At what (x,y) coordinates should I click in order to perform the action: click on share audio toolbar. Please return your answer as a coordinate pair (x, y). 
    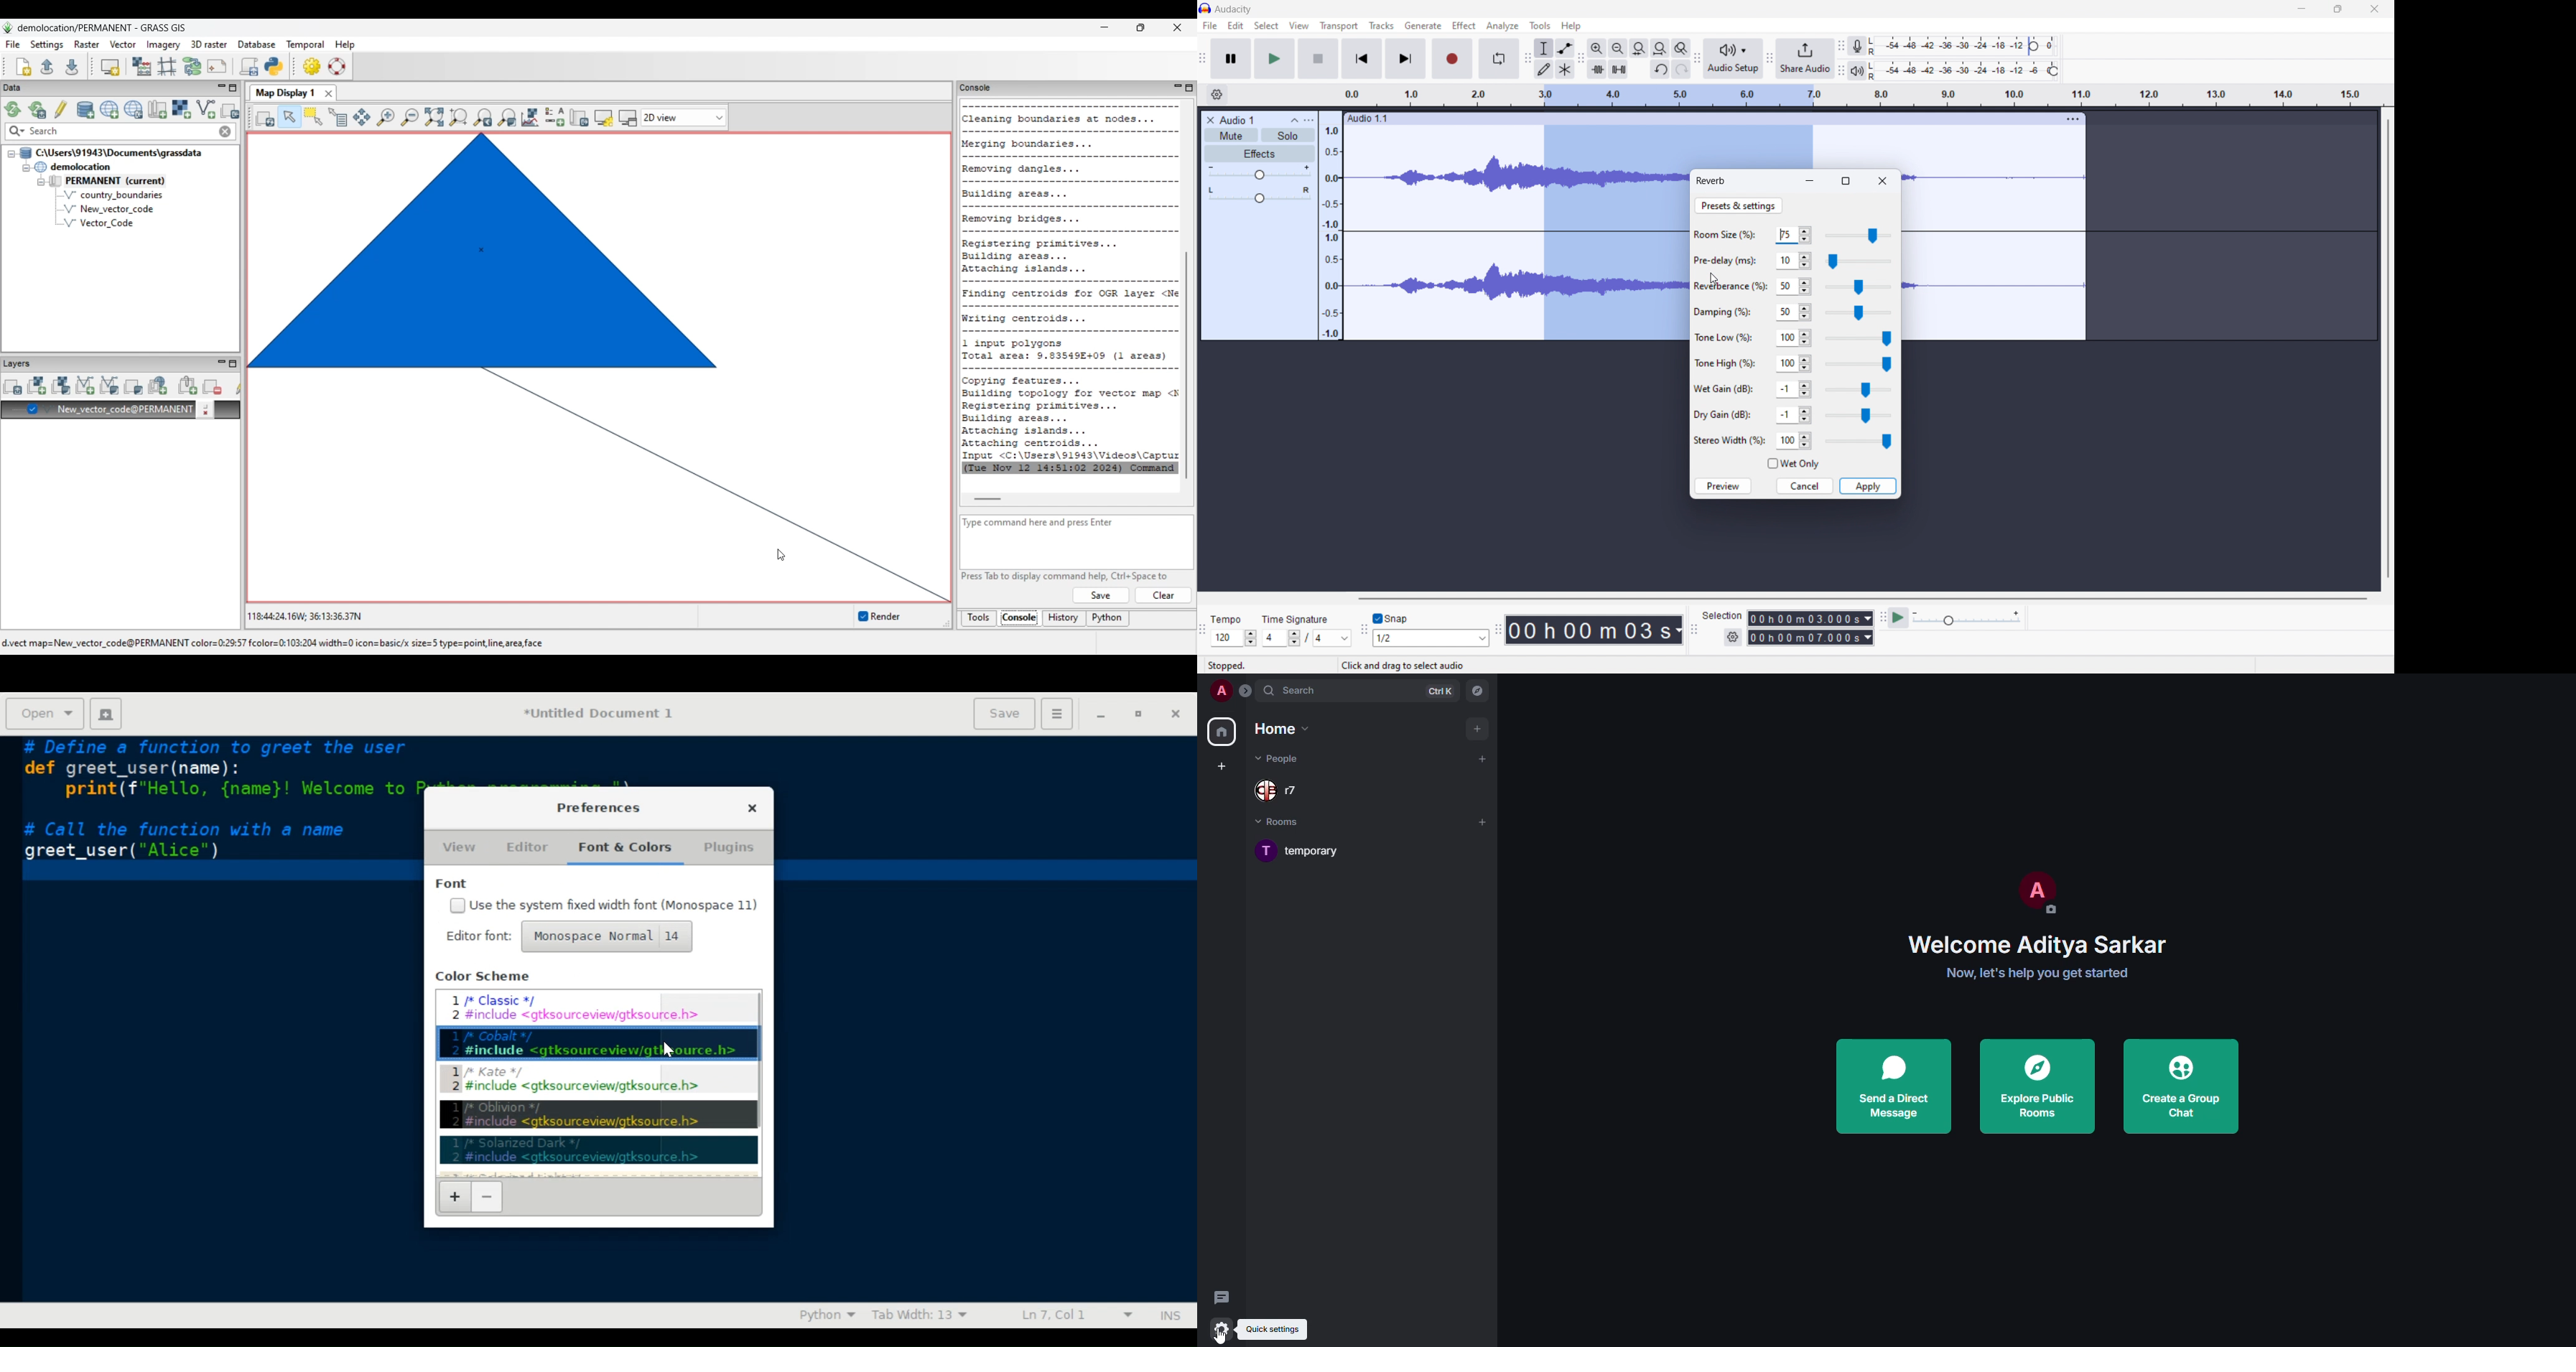
    Looking at the image, I should click on (1770, 60).